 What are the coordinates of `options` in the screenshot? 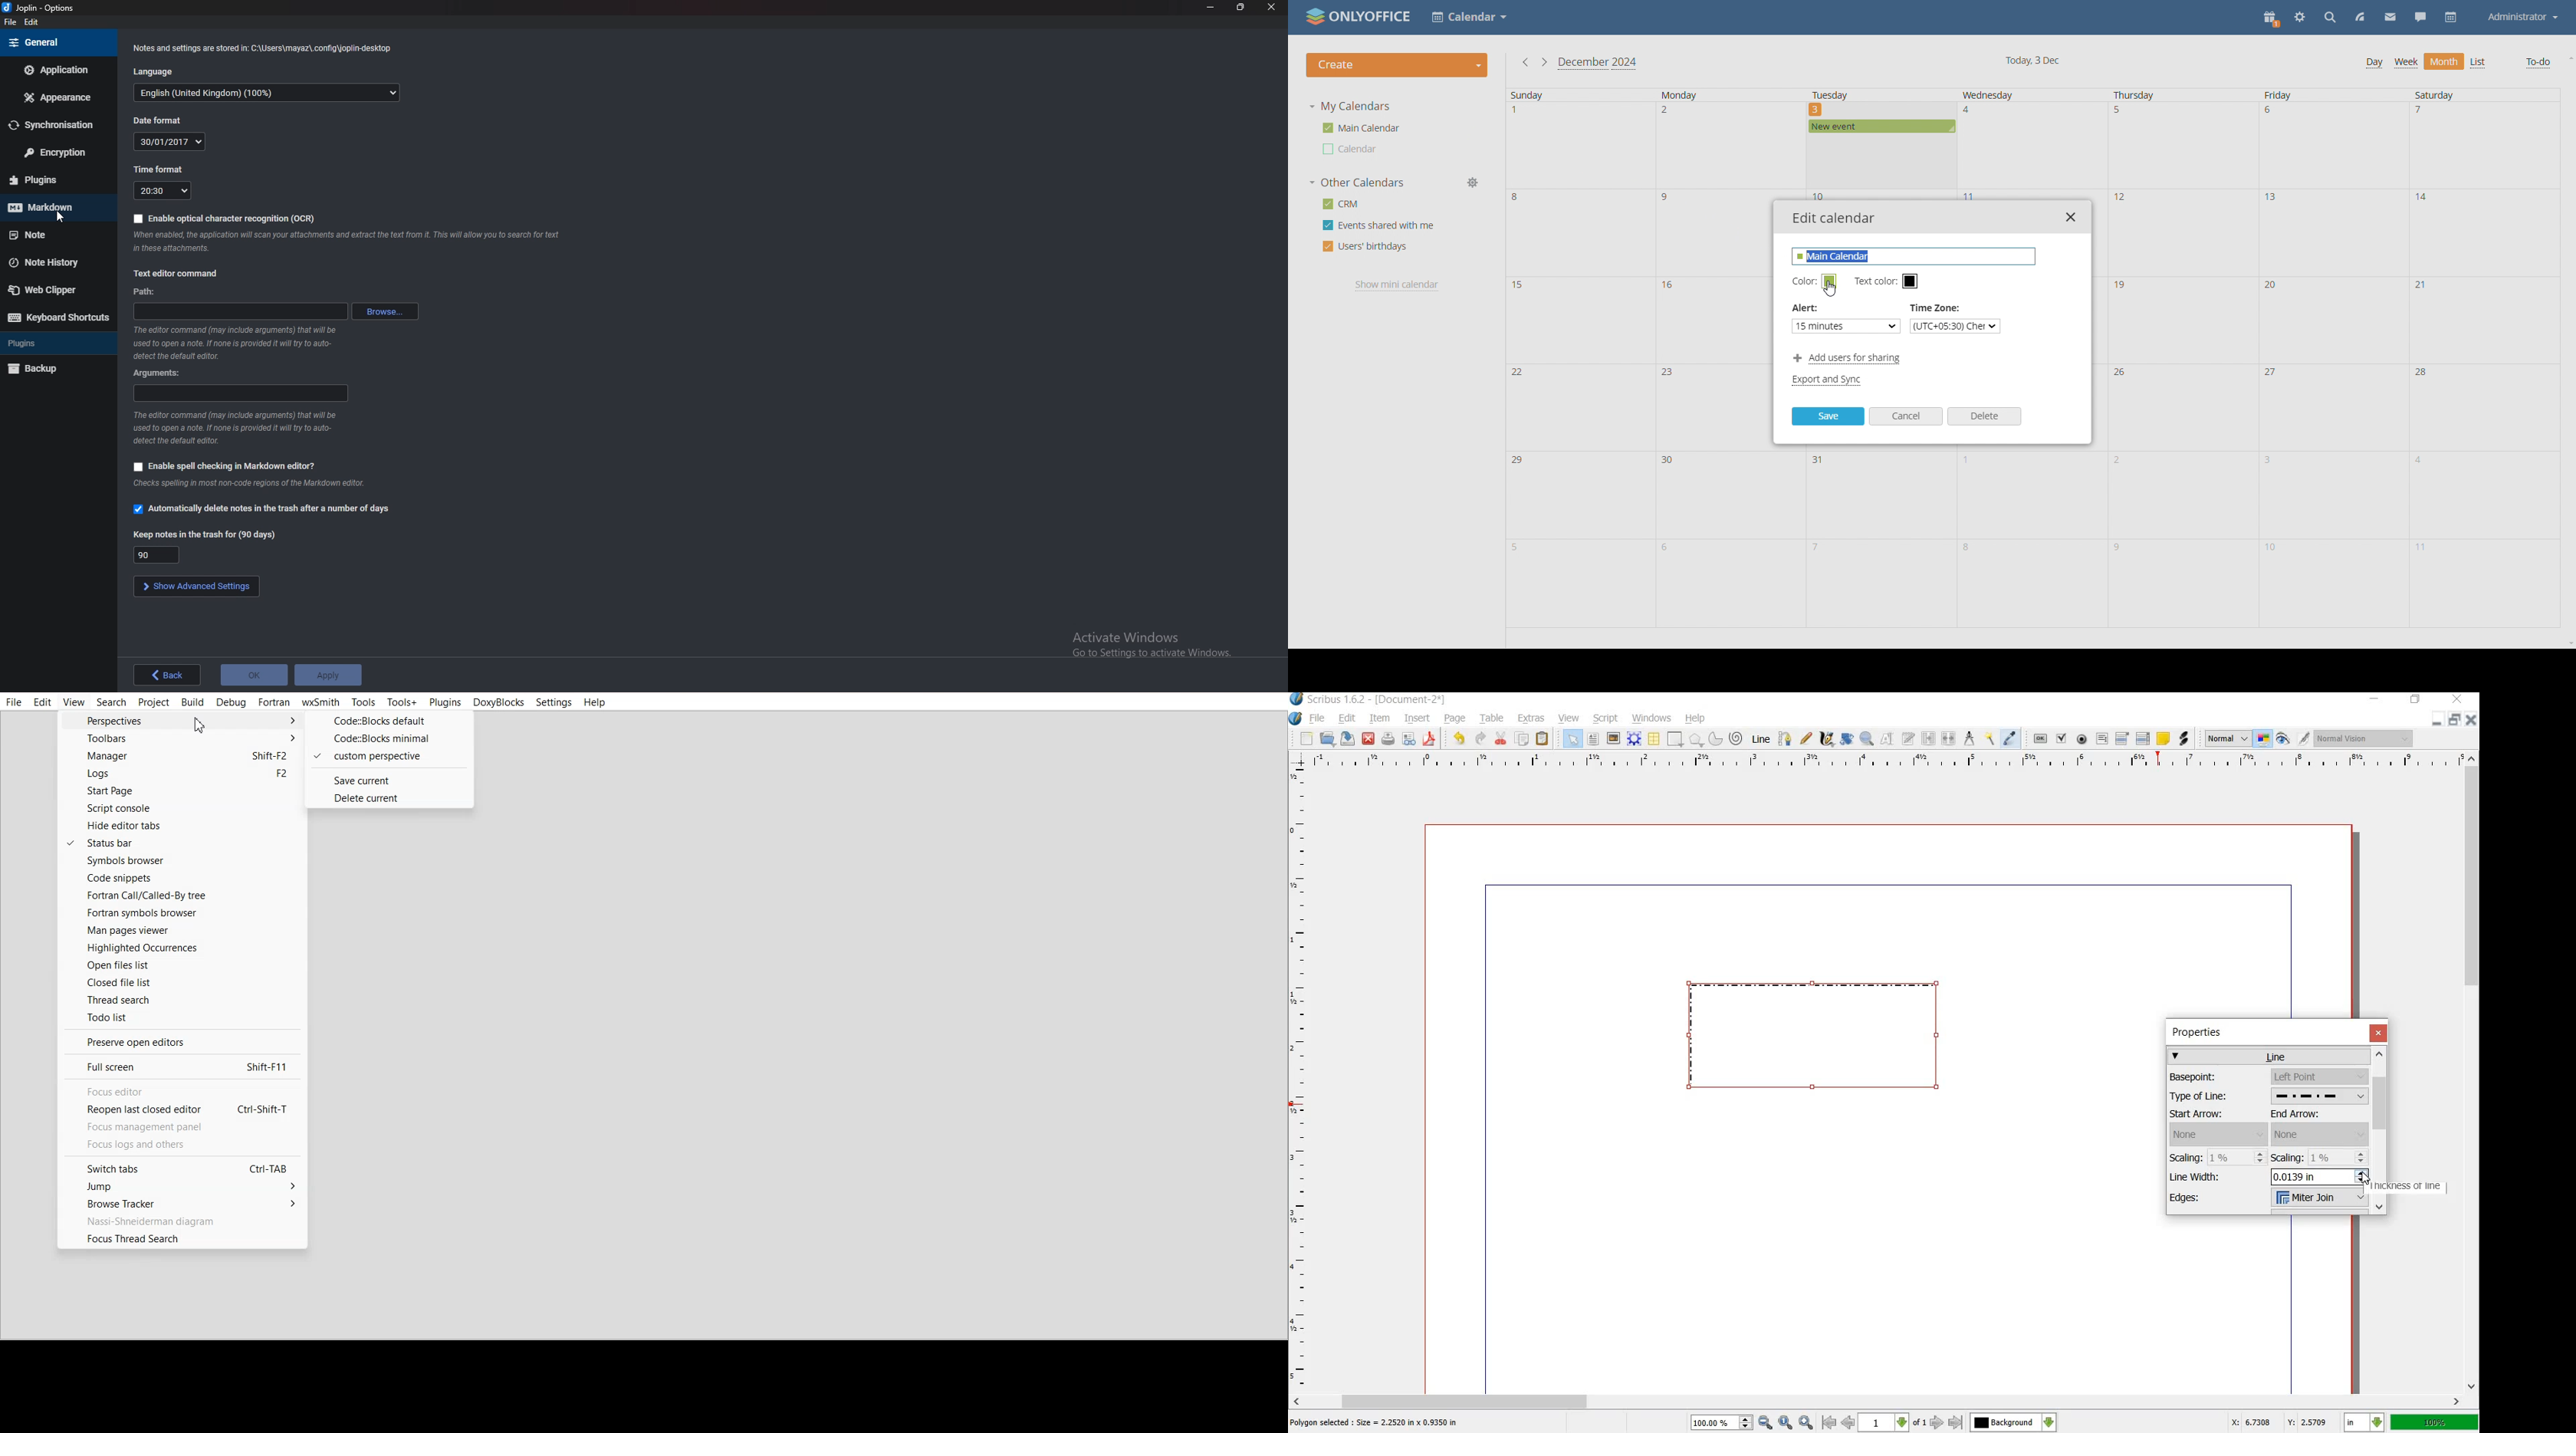 It's located at (40, 6).